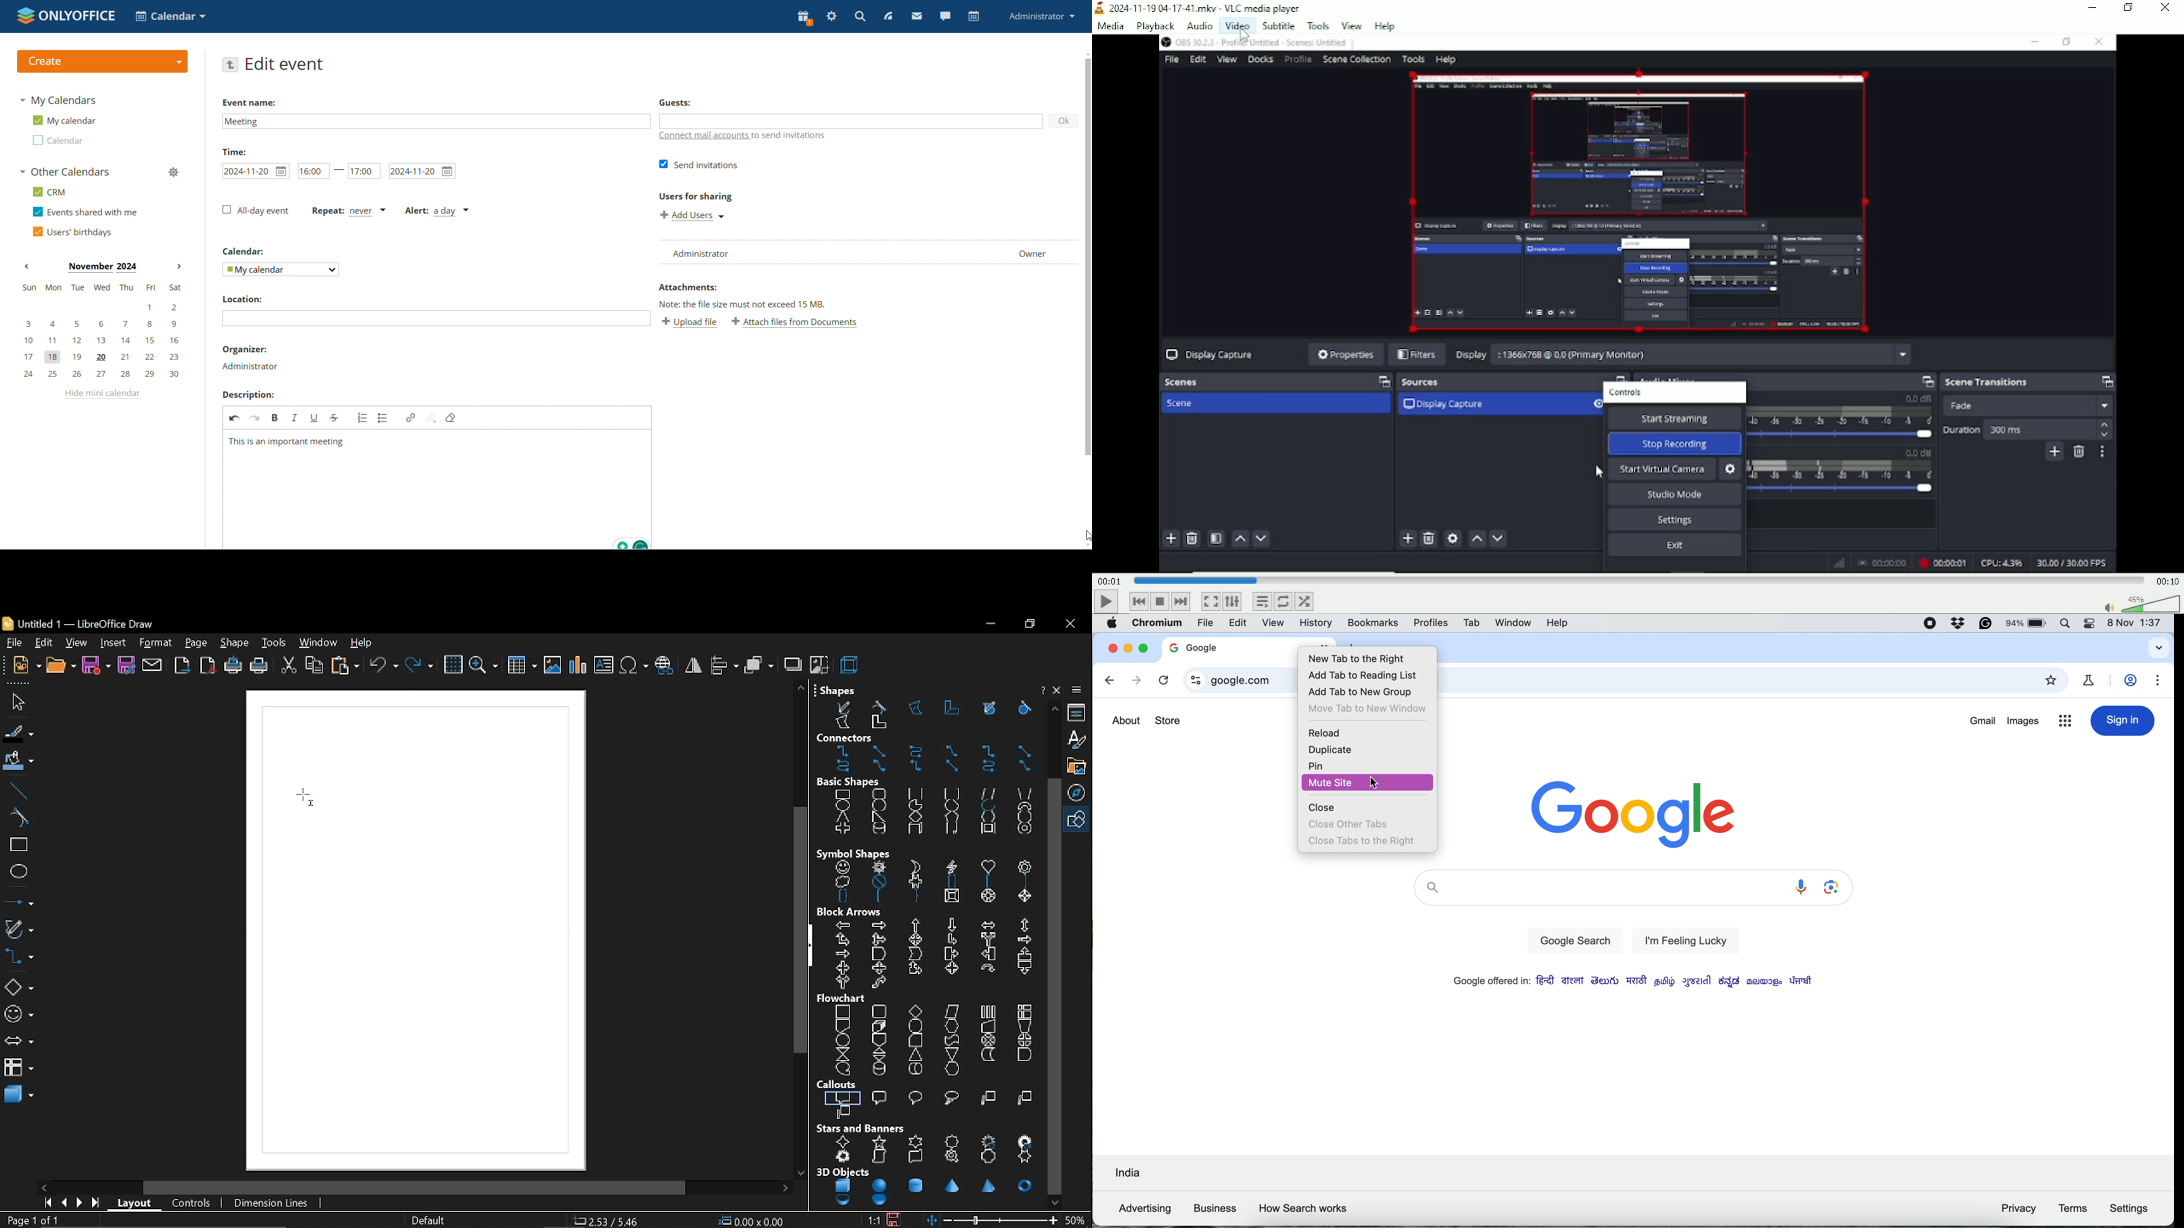 This screenshot has width=2184, height=1232. What do you see at coordinates (844, 1186) in the screenshot?
I see `cube` at bounding box center [844, 1186].